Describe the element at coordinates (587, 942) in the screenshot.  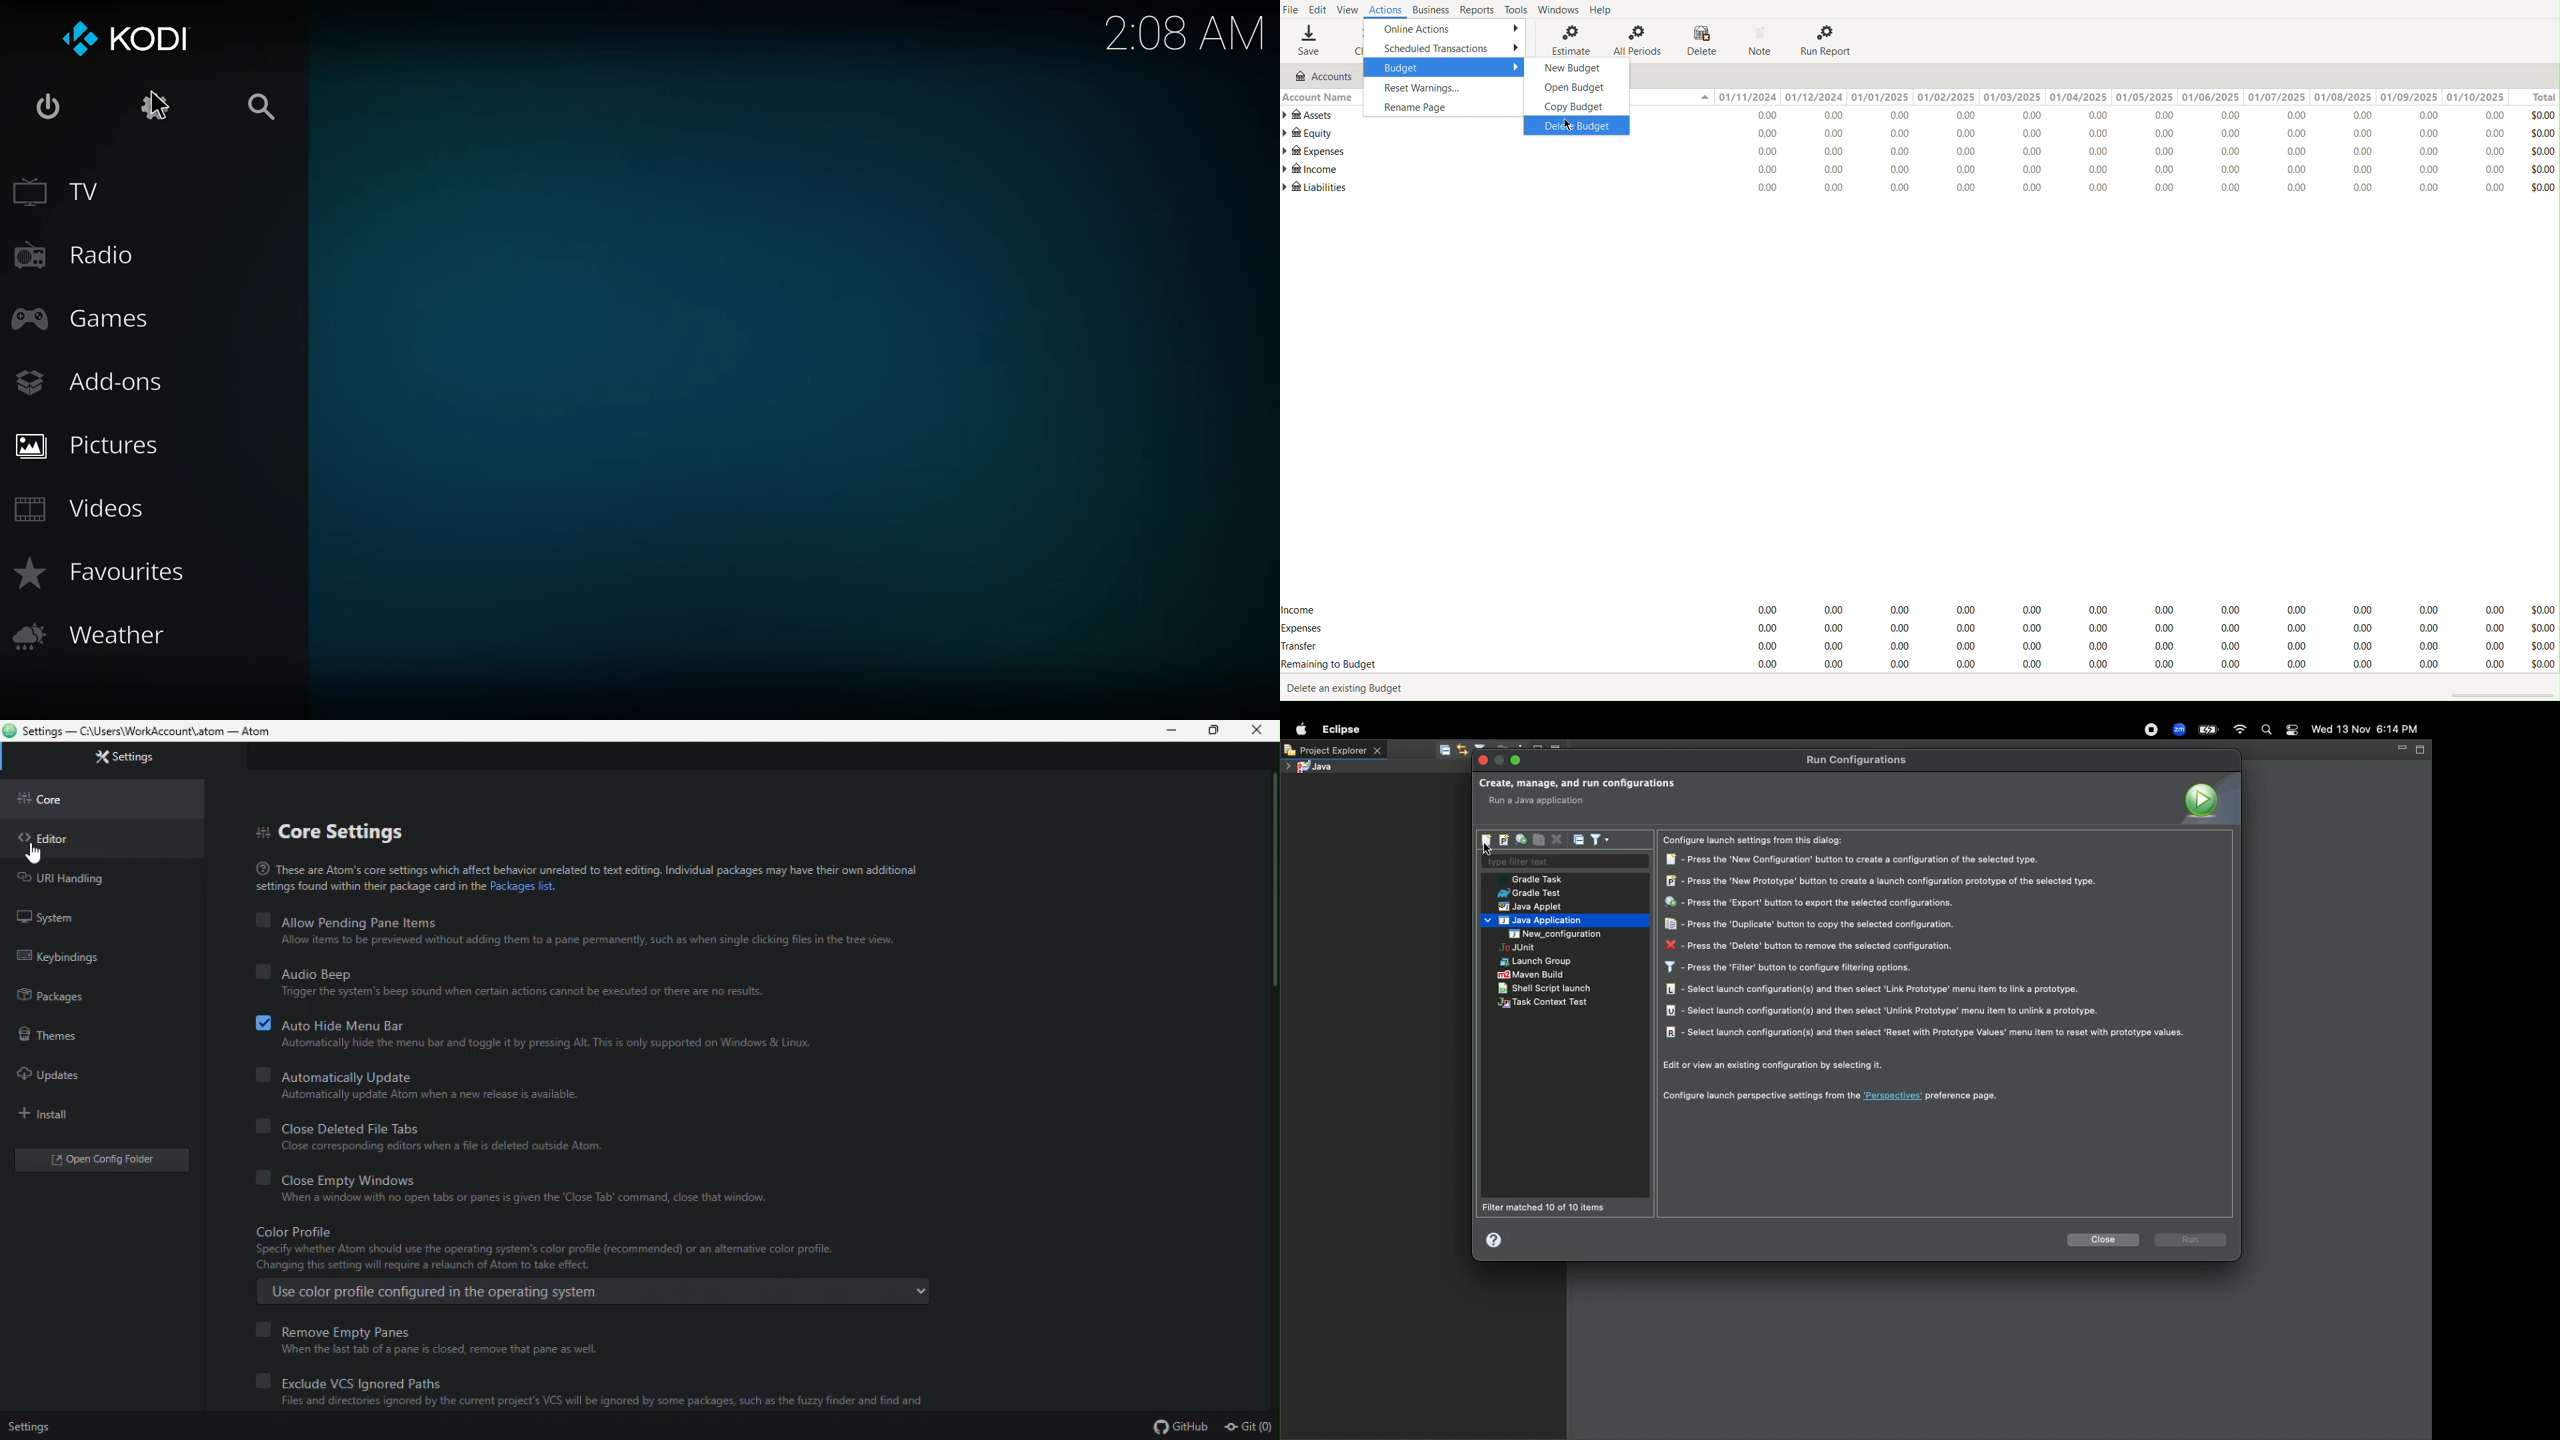
I see `Allow items 10 be previewed without adding them to 2 pane permanently, such as when single clicking files in the tree view.` at that location.